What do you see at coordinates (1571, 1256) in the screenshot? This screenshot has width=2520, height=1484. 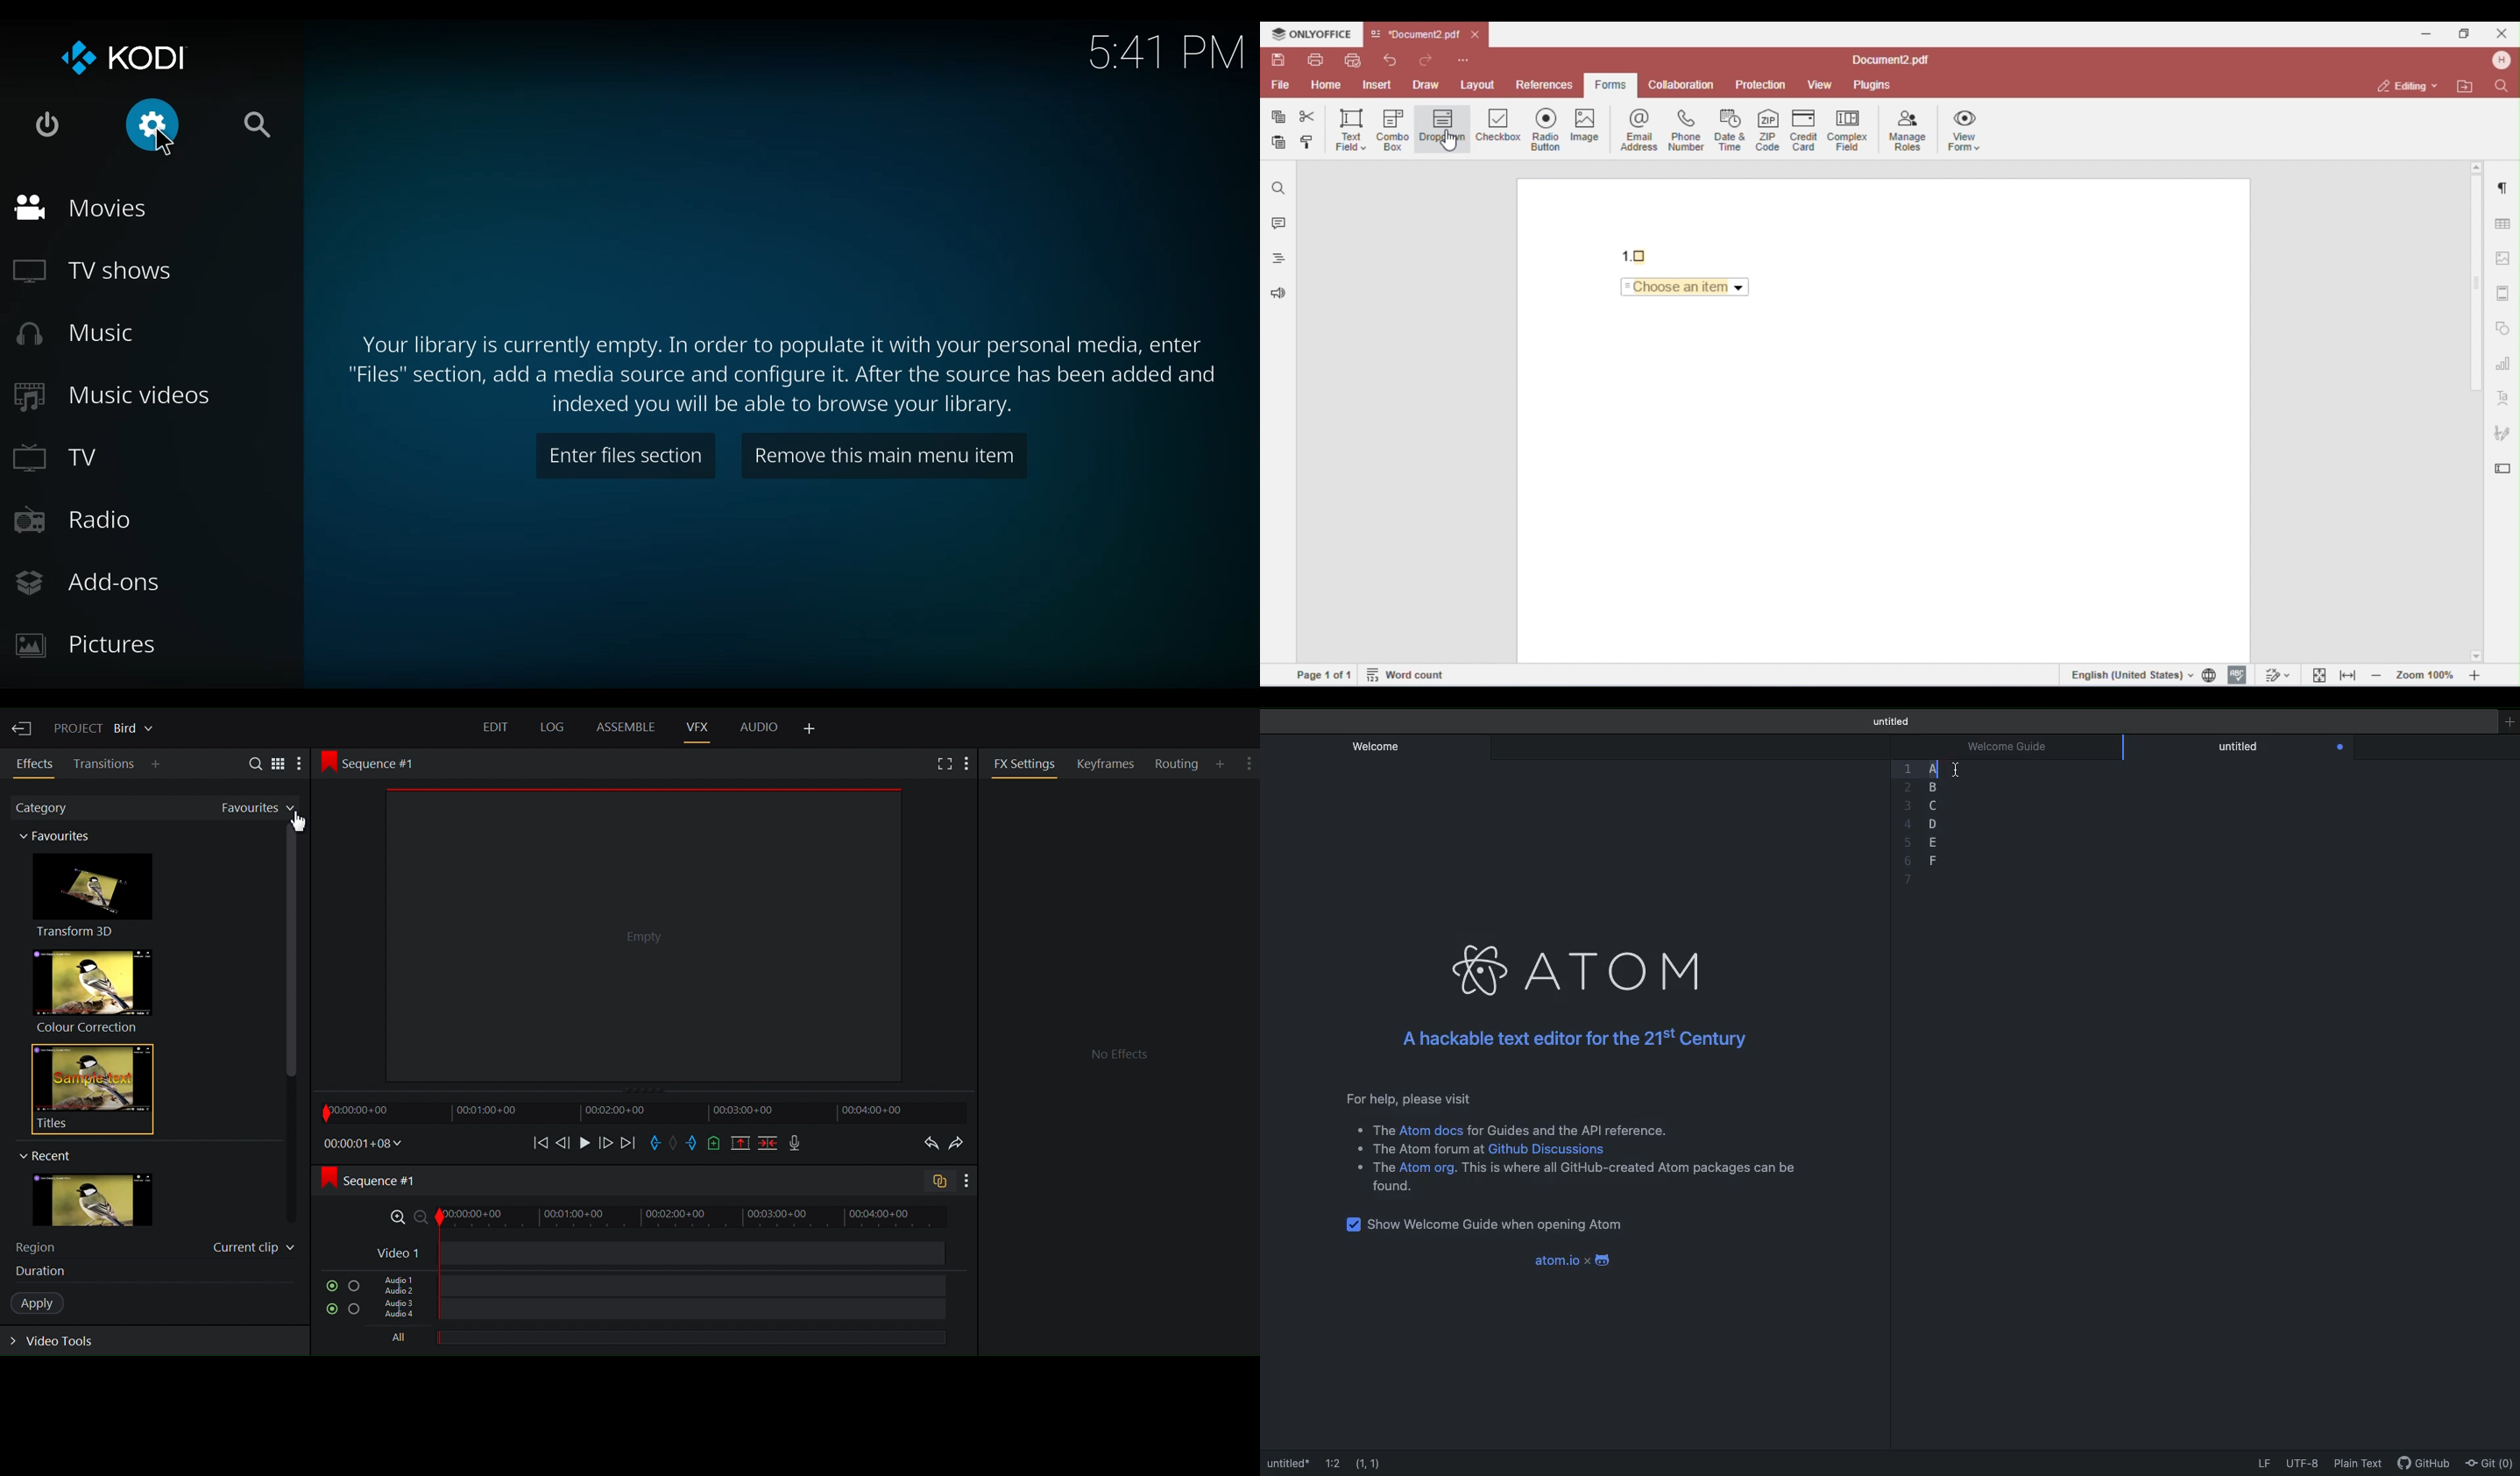 I see `Atom.io x android ` at bounding box center [1571, 1256].